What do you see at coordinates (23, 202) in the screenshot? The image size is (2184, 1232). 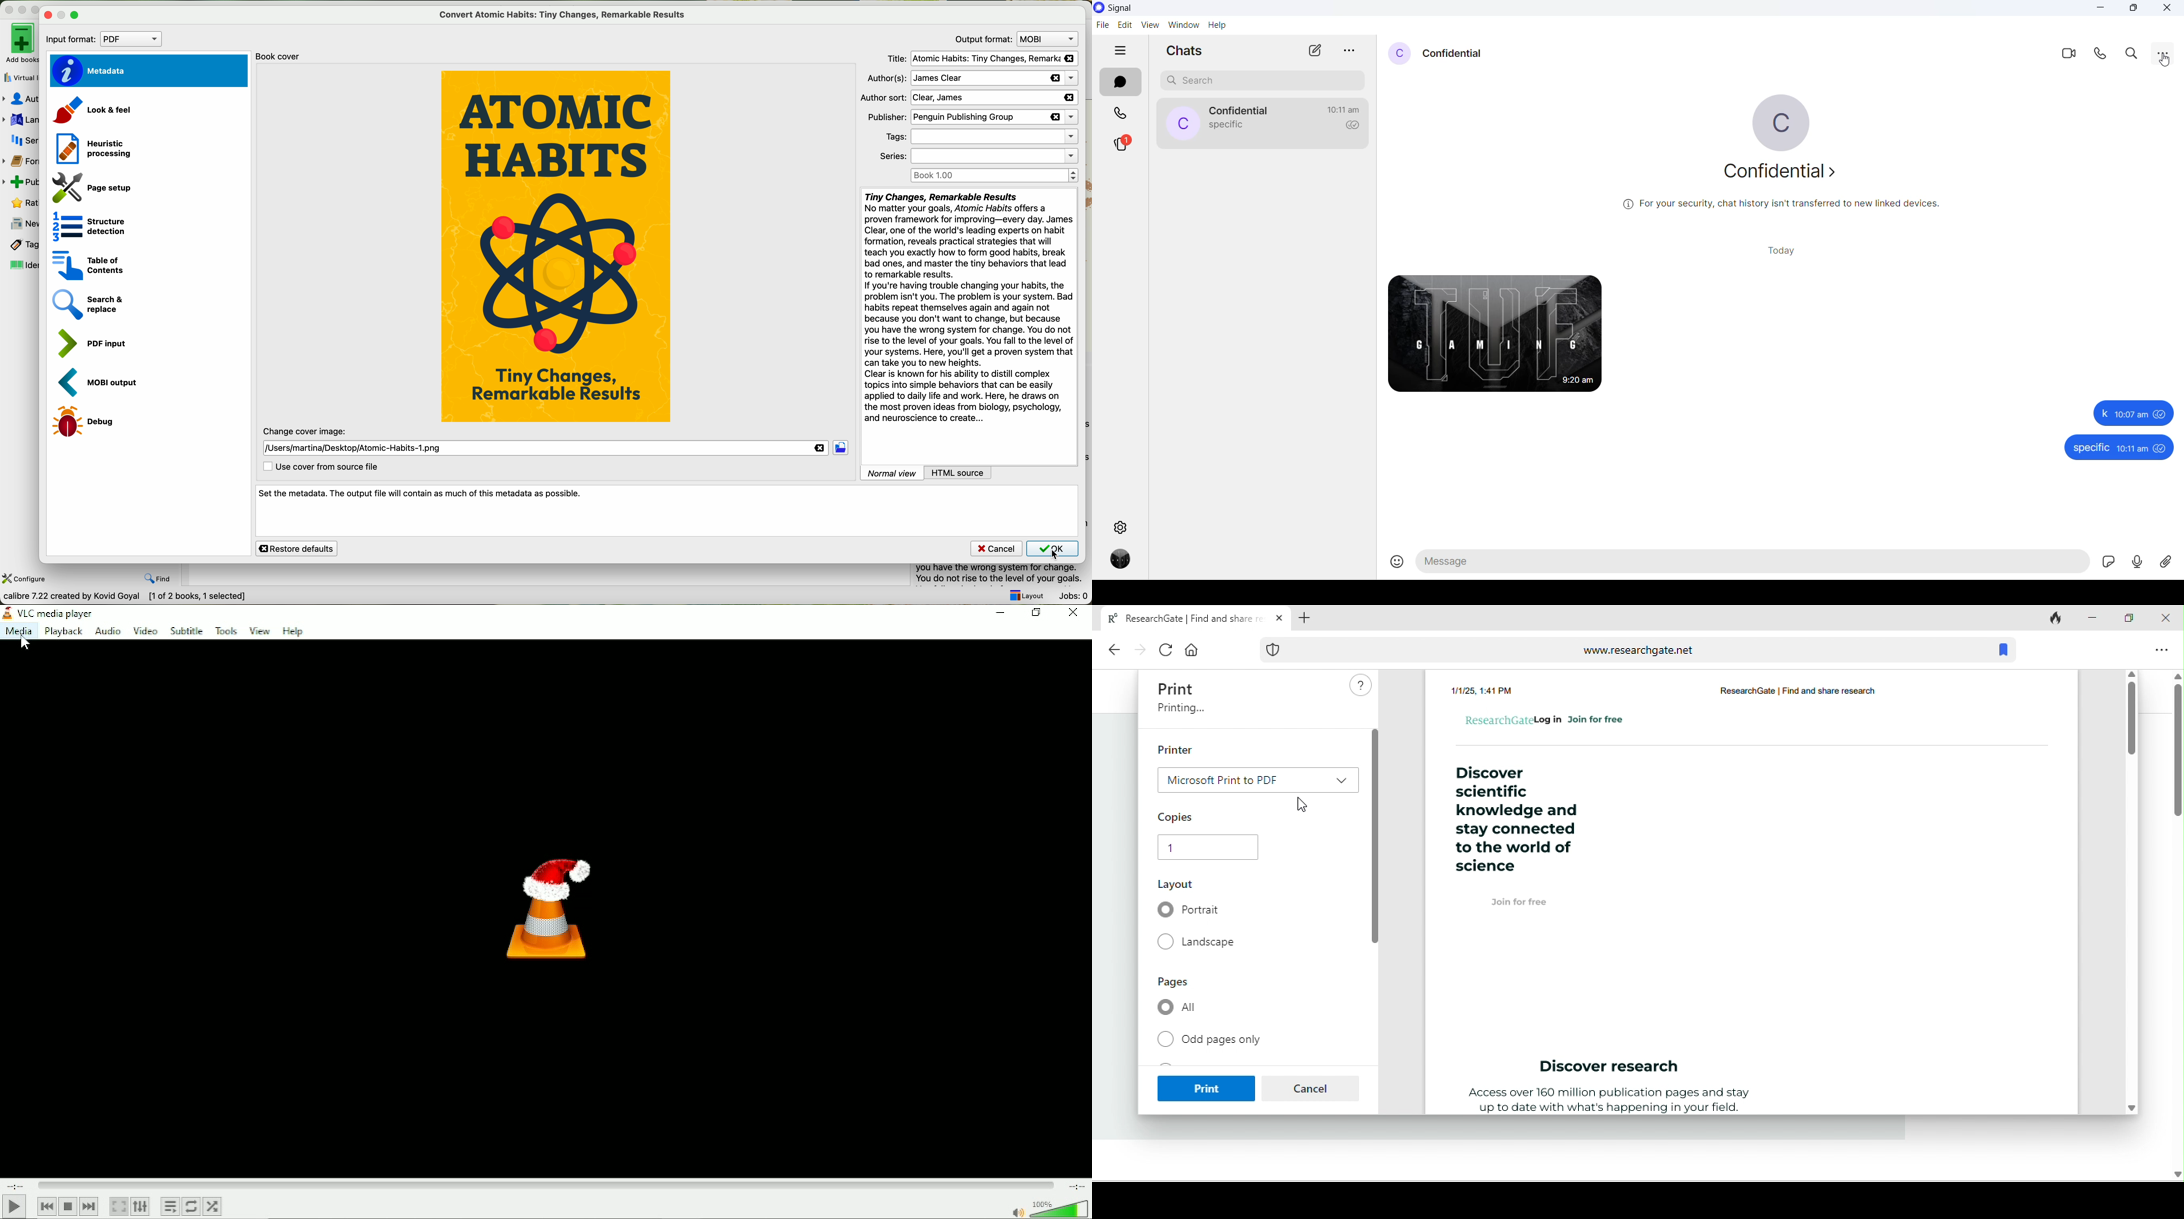 I see `rating` at bounding box center [23, 202].